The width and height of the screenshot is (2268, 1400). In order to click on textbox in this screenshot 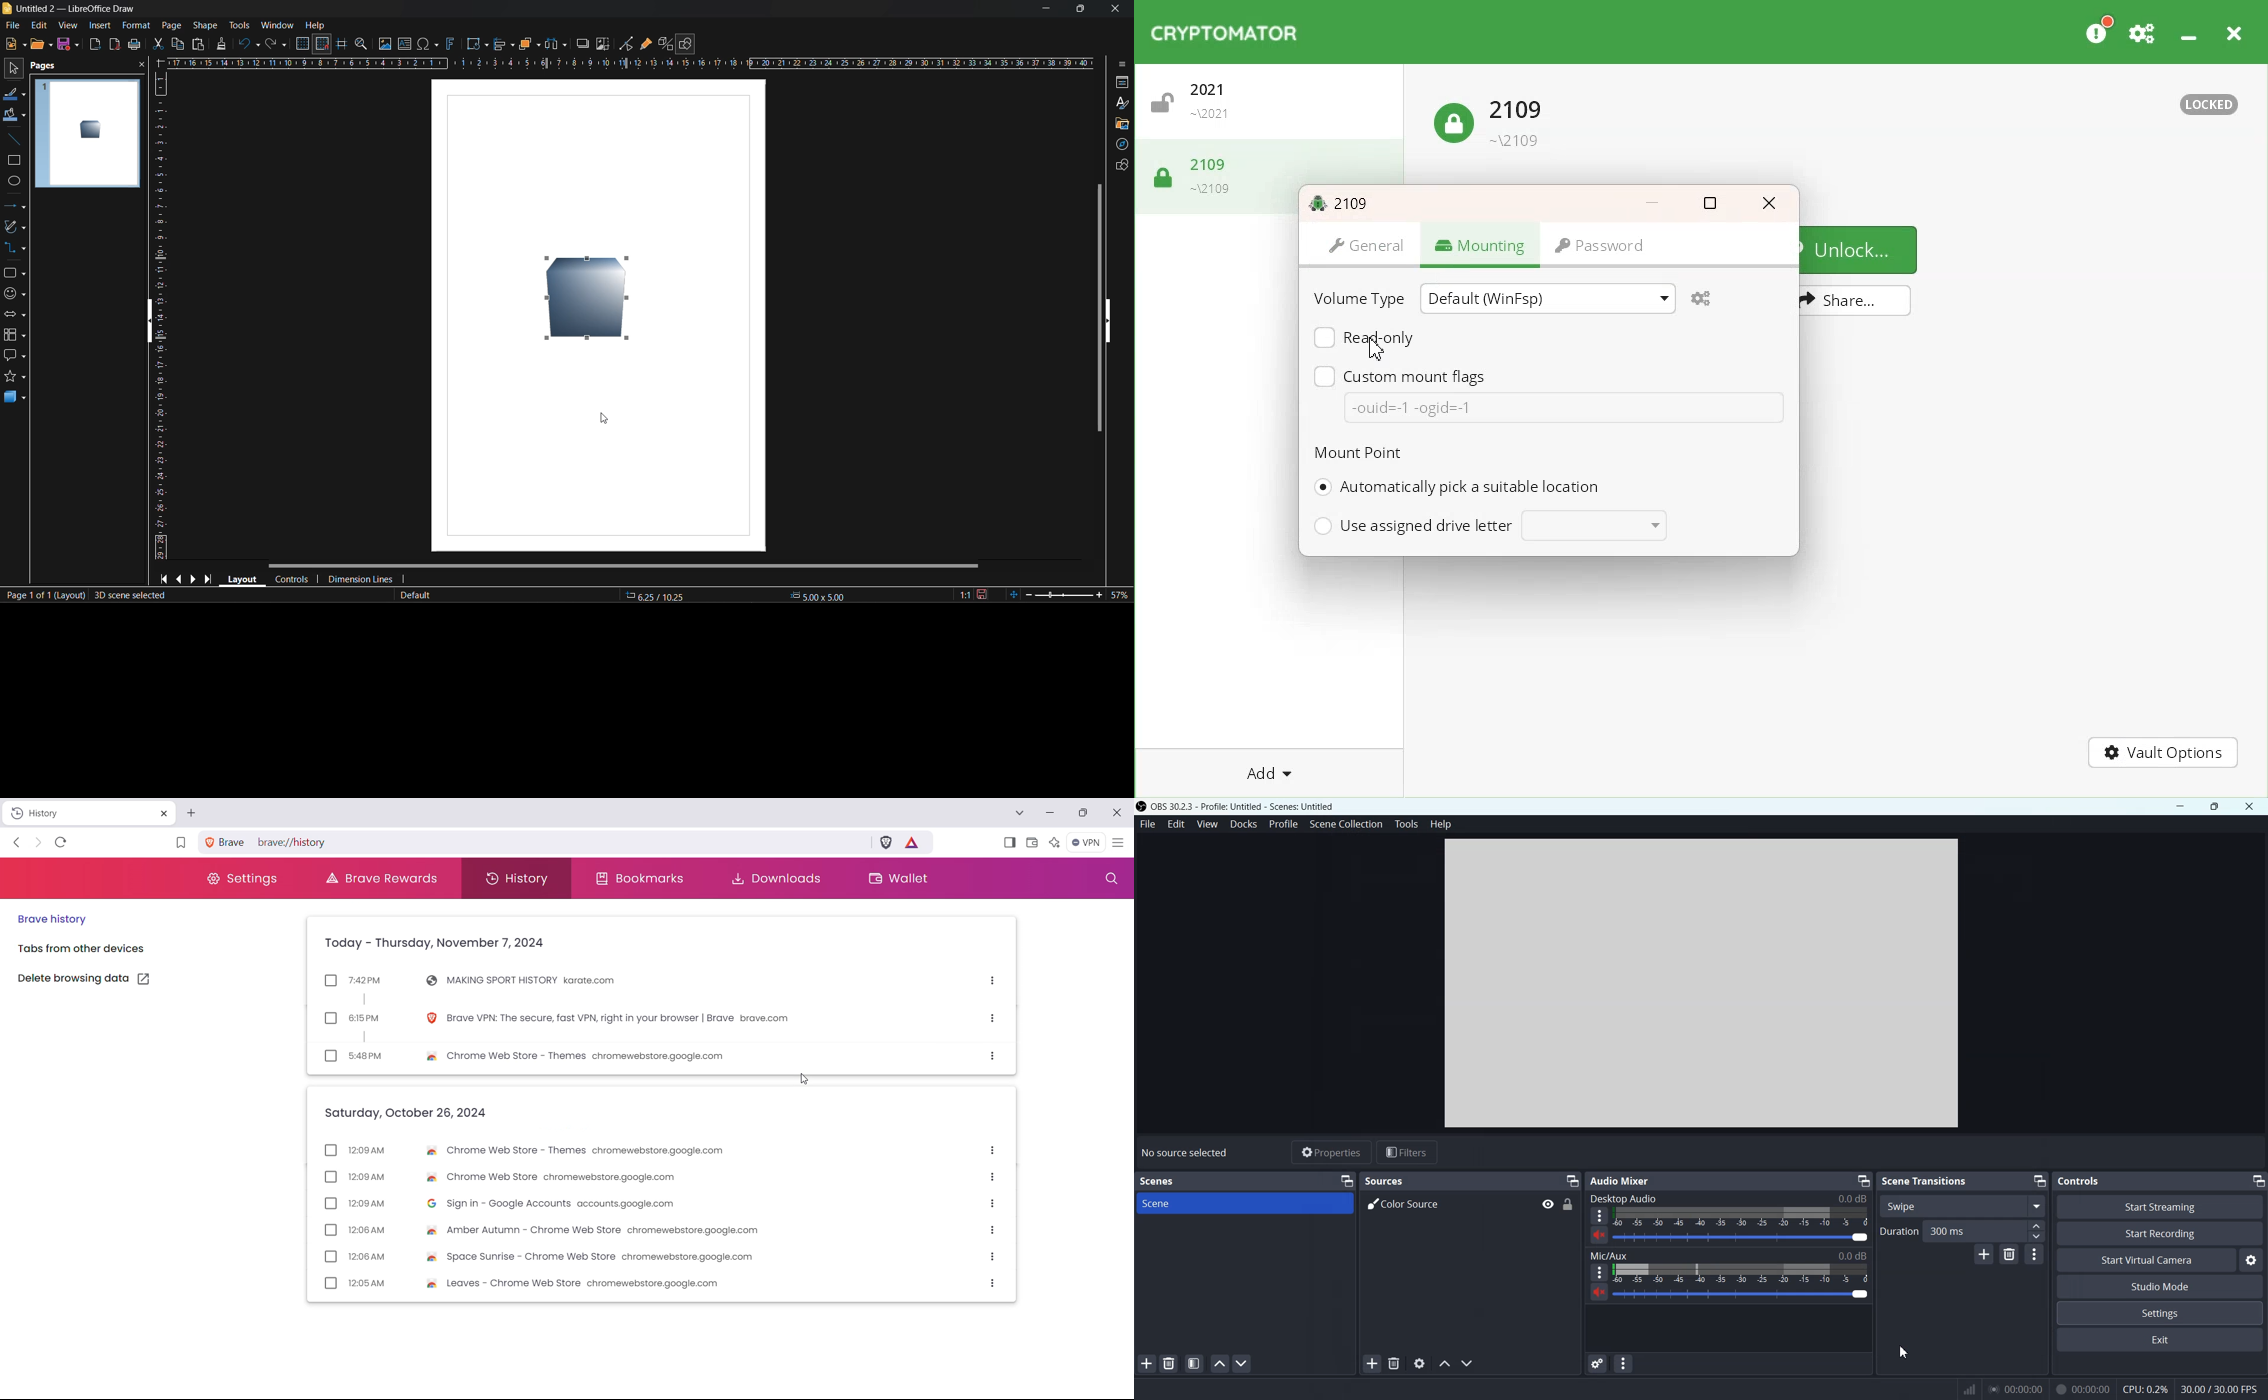, I will do `click(406, 44)`.